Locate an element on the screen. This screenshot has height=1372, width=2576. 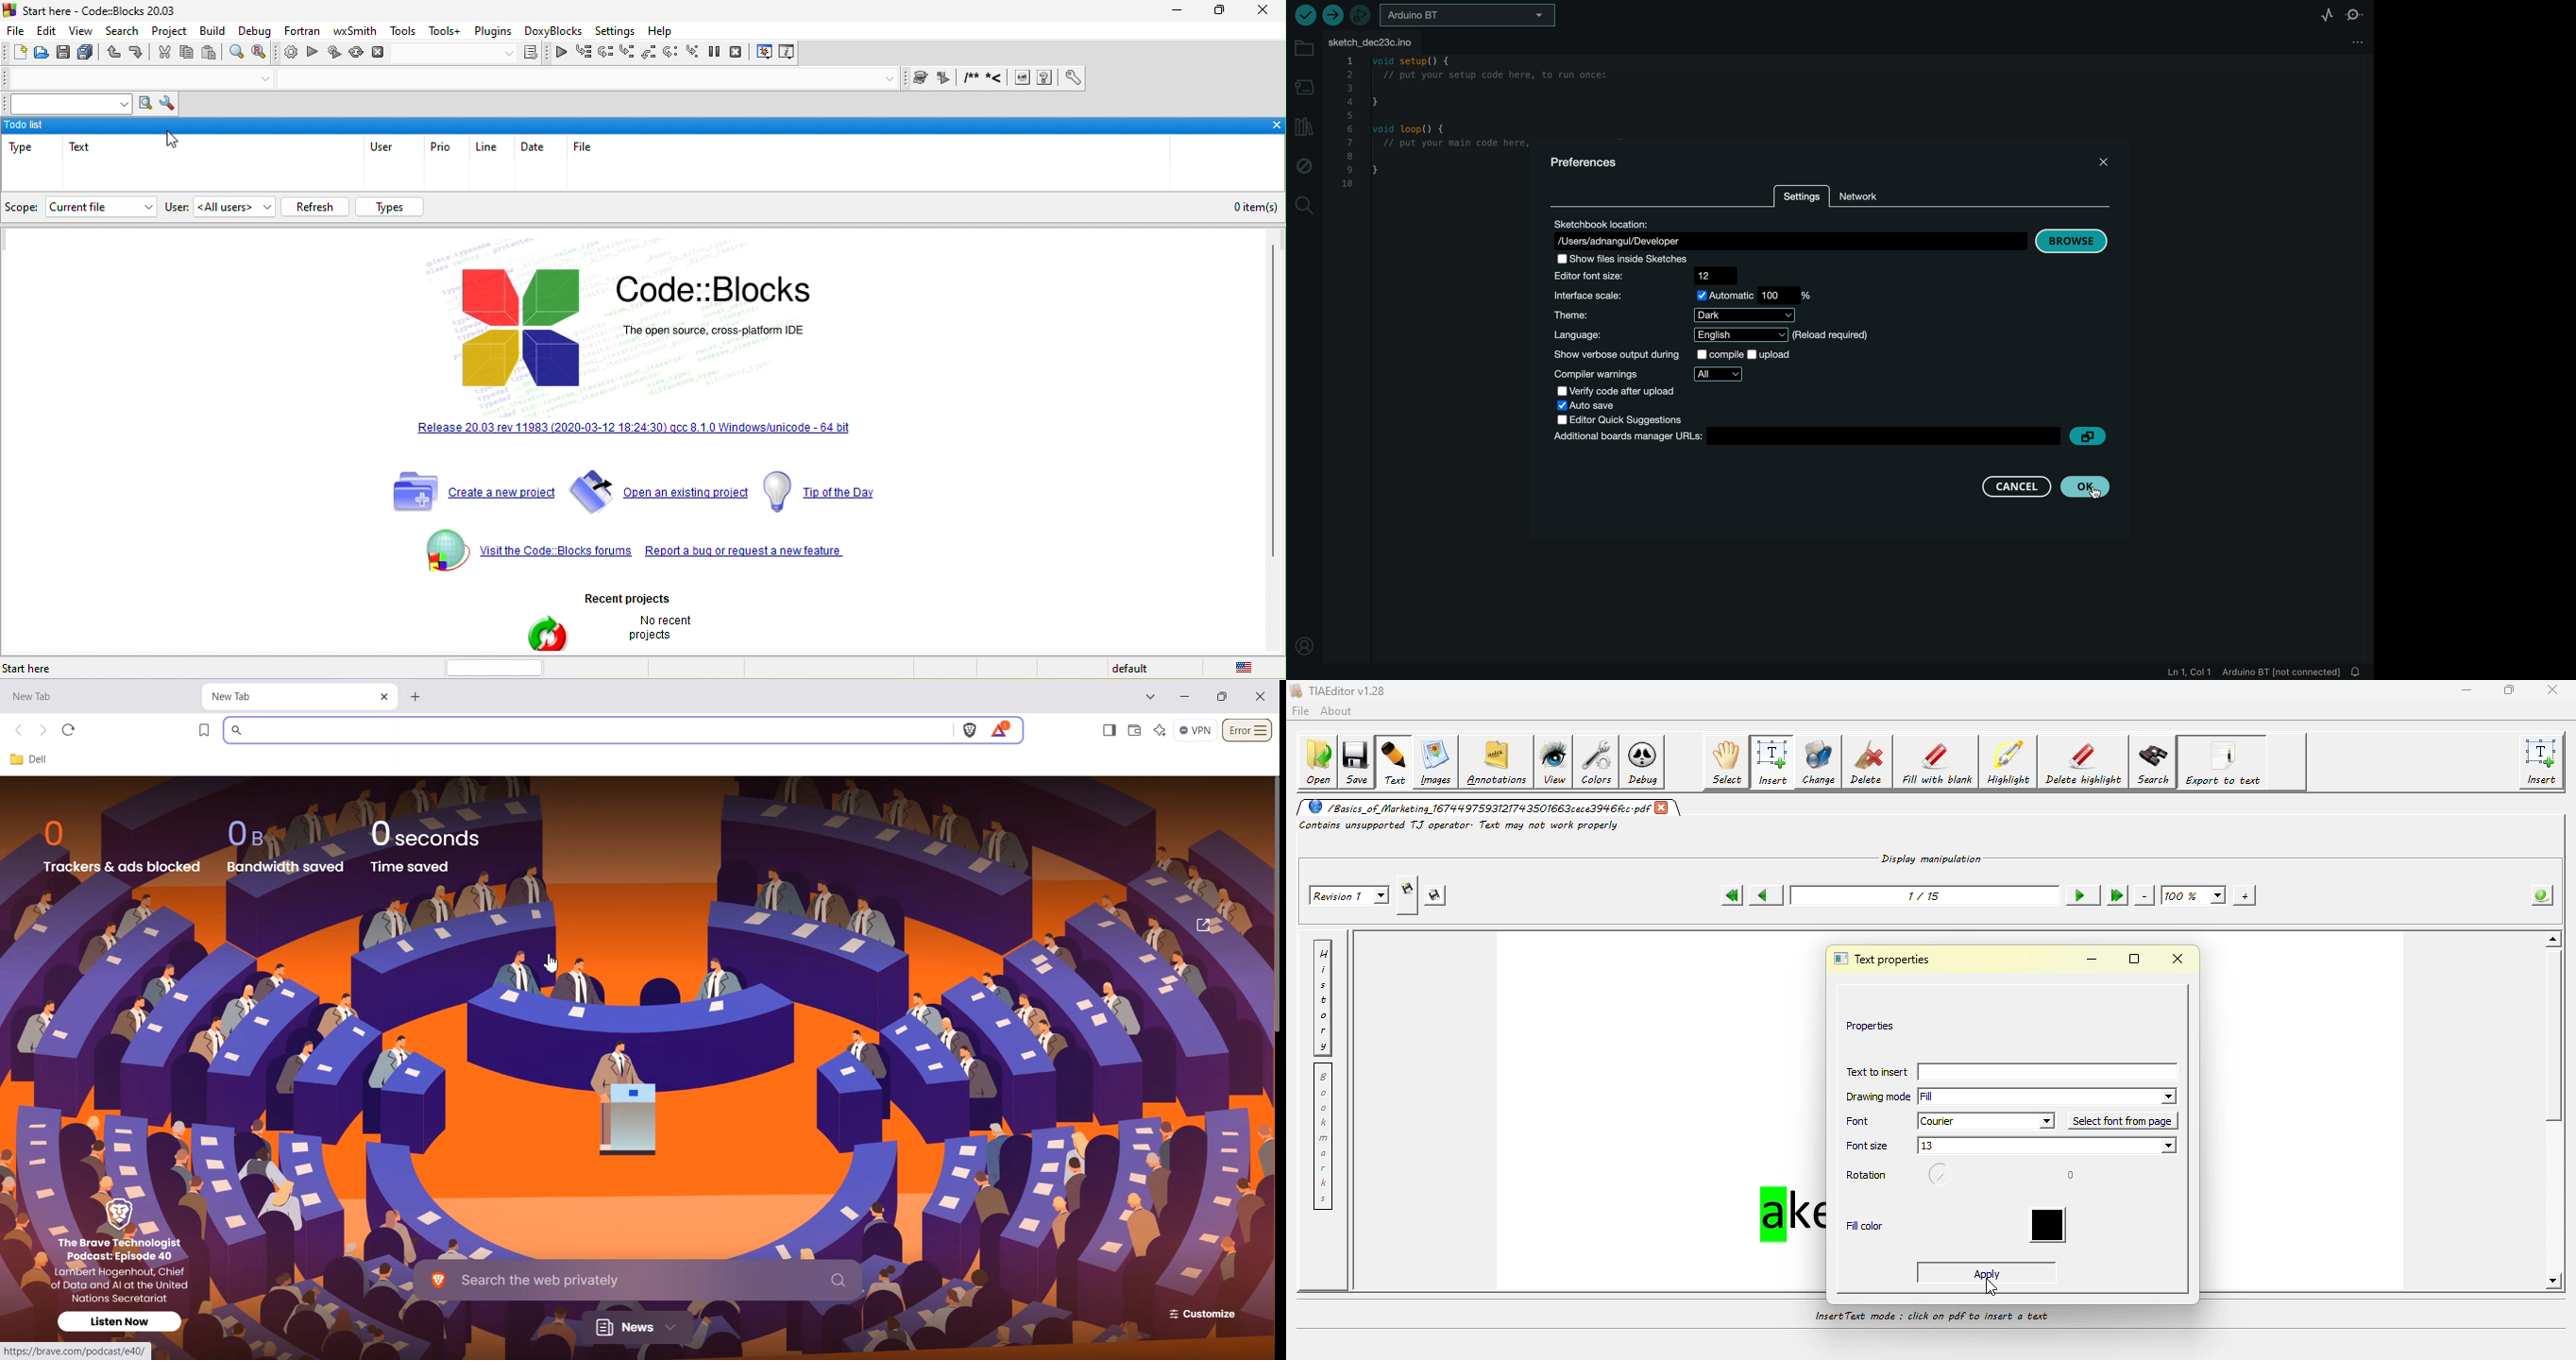
Customize is located at coordinates (1198, 1313).